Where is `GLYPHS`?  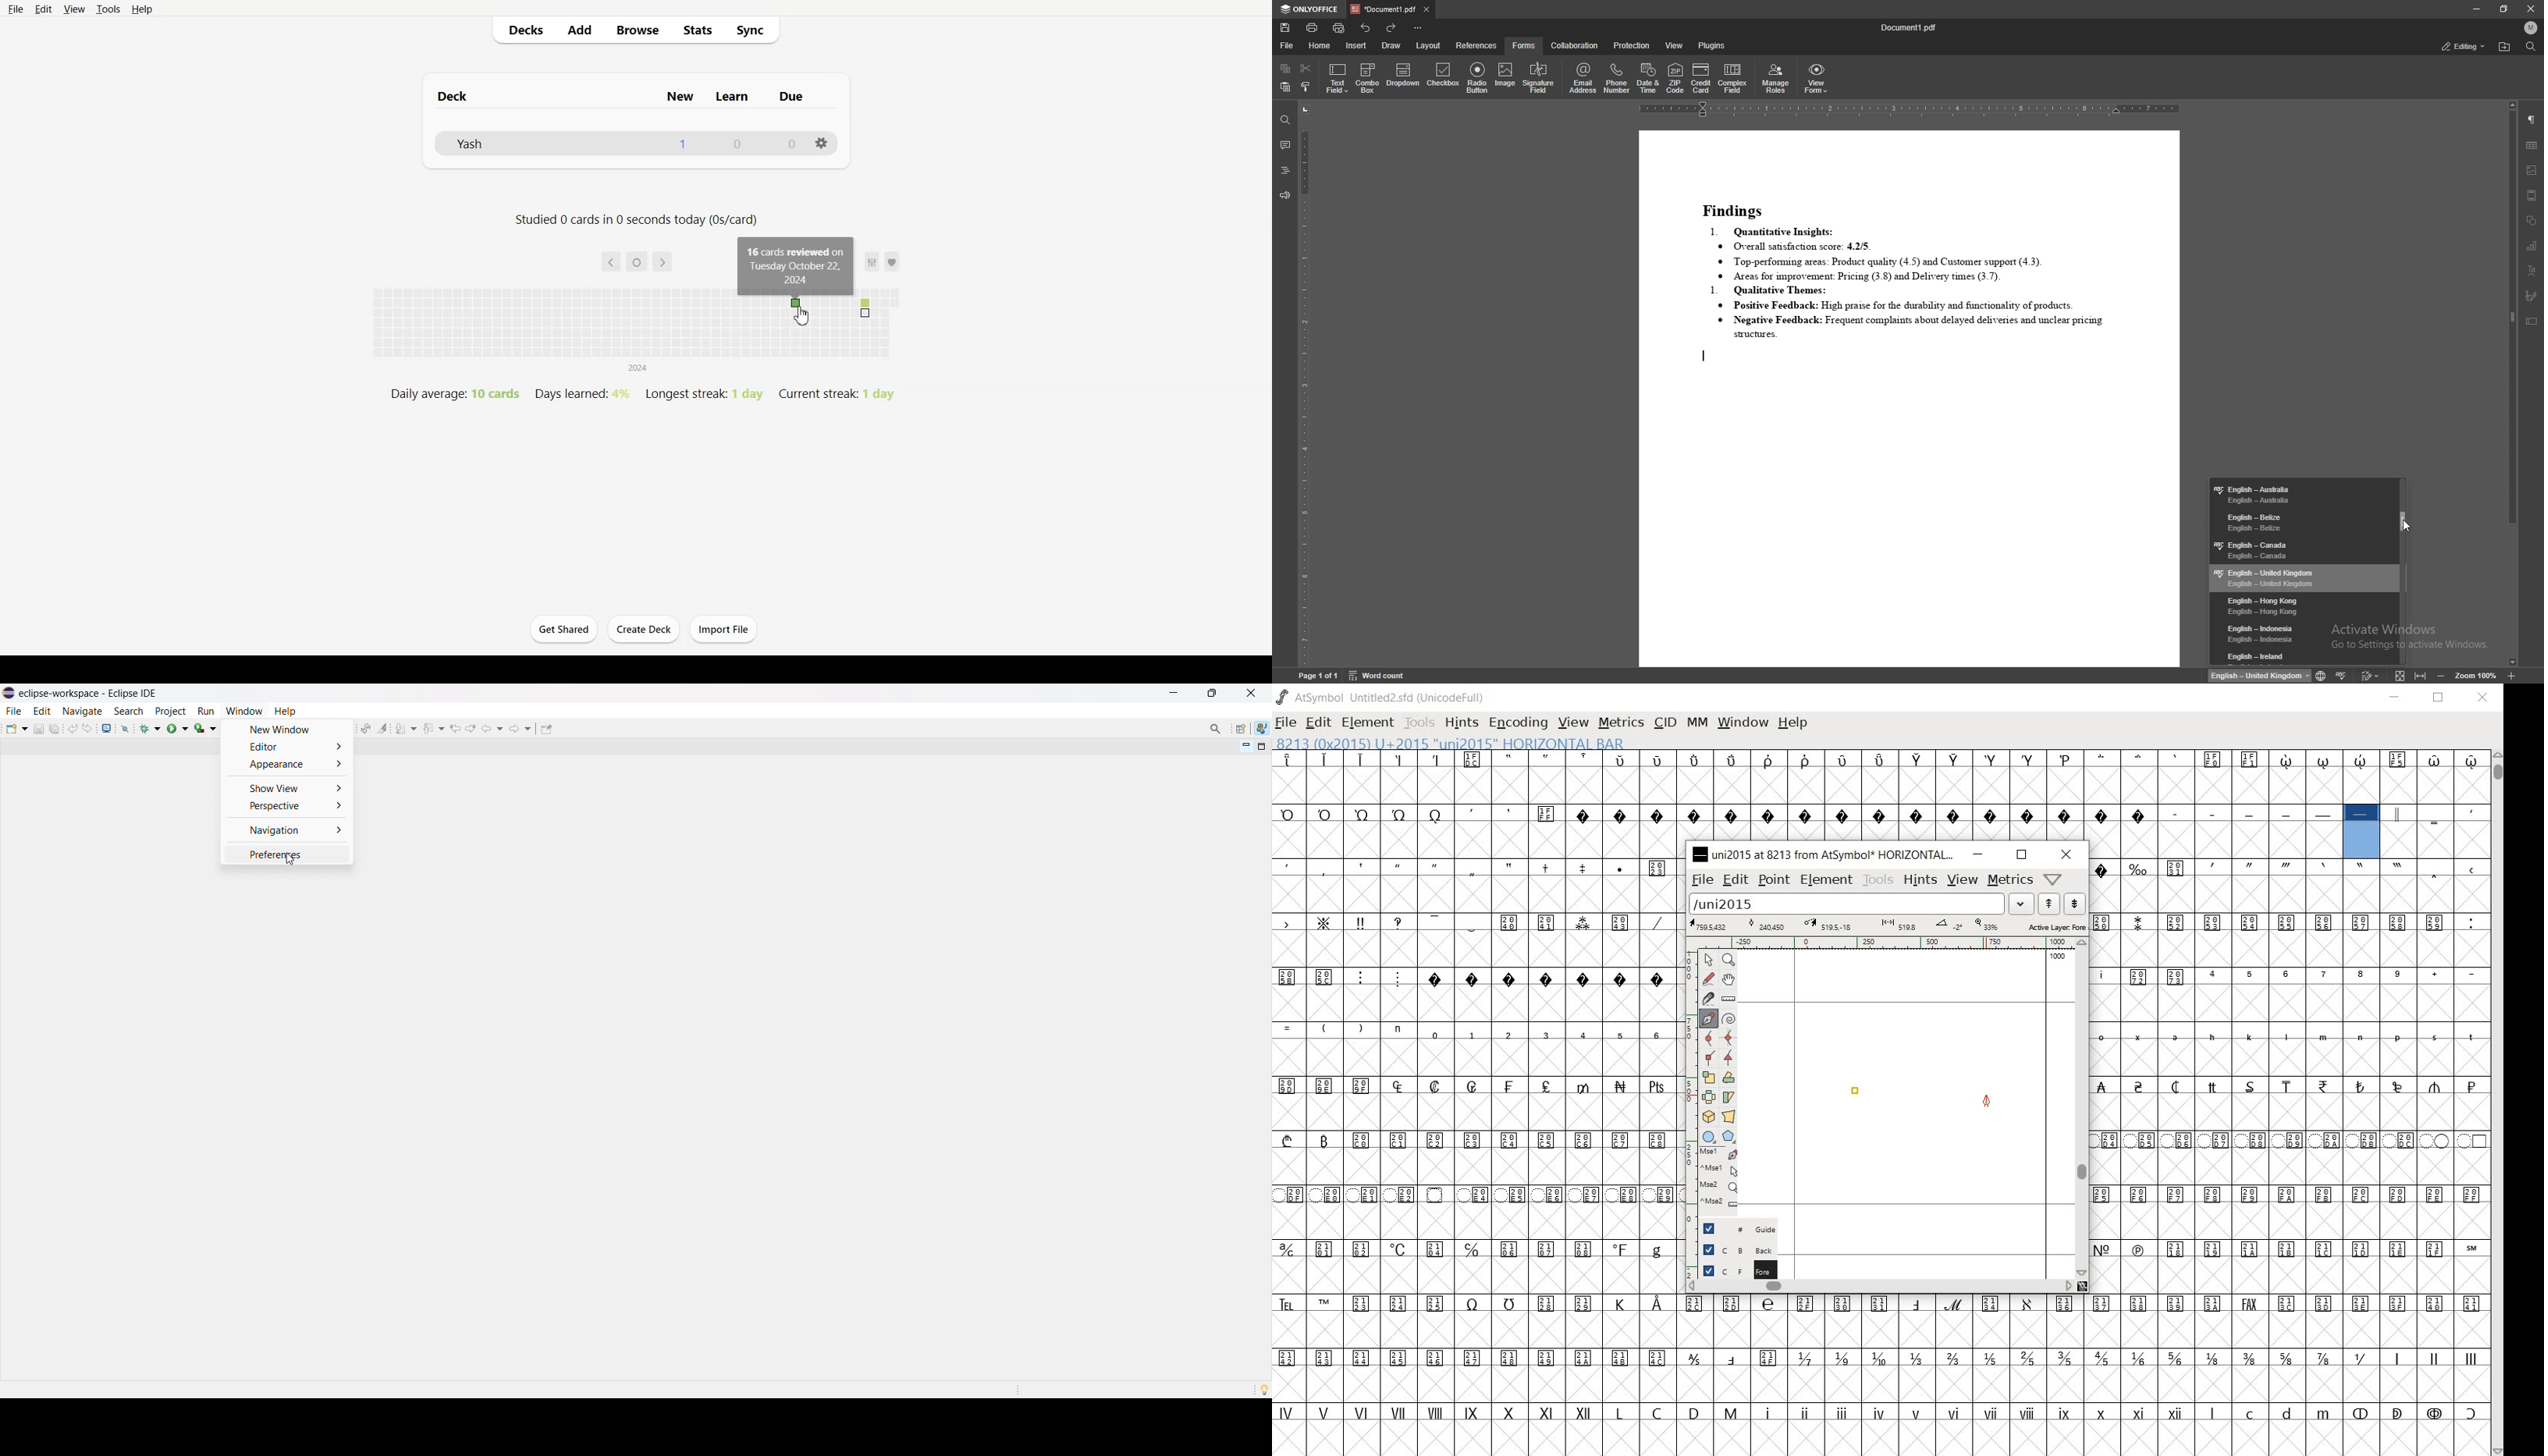
GLYPHS is located at coordinates (1475, 1102).